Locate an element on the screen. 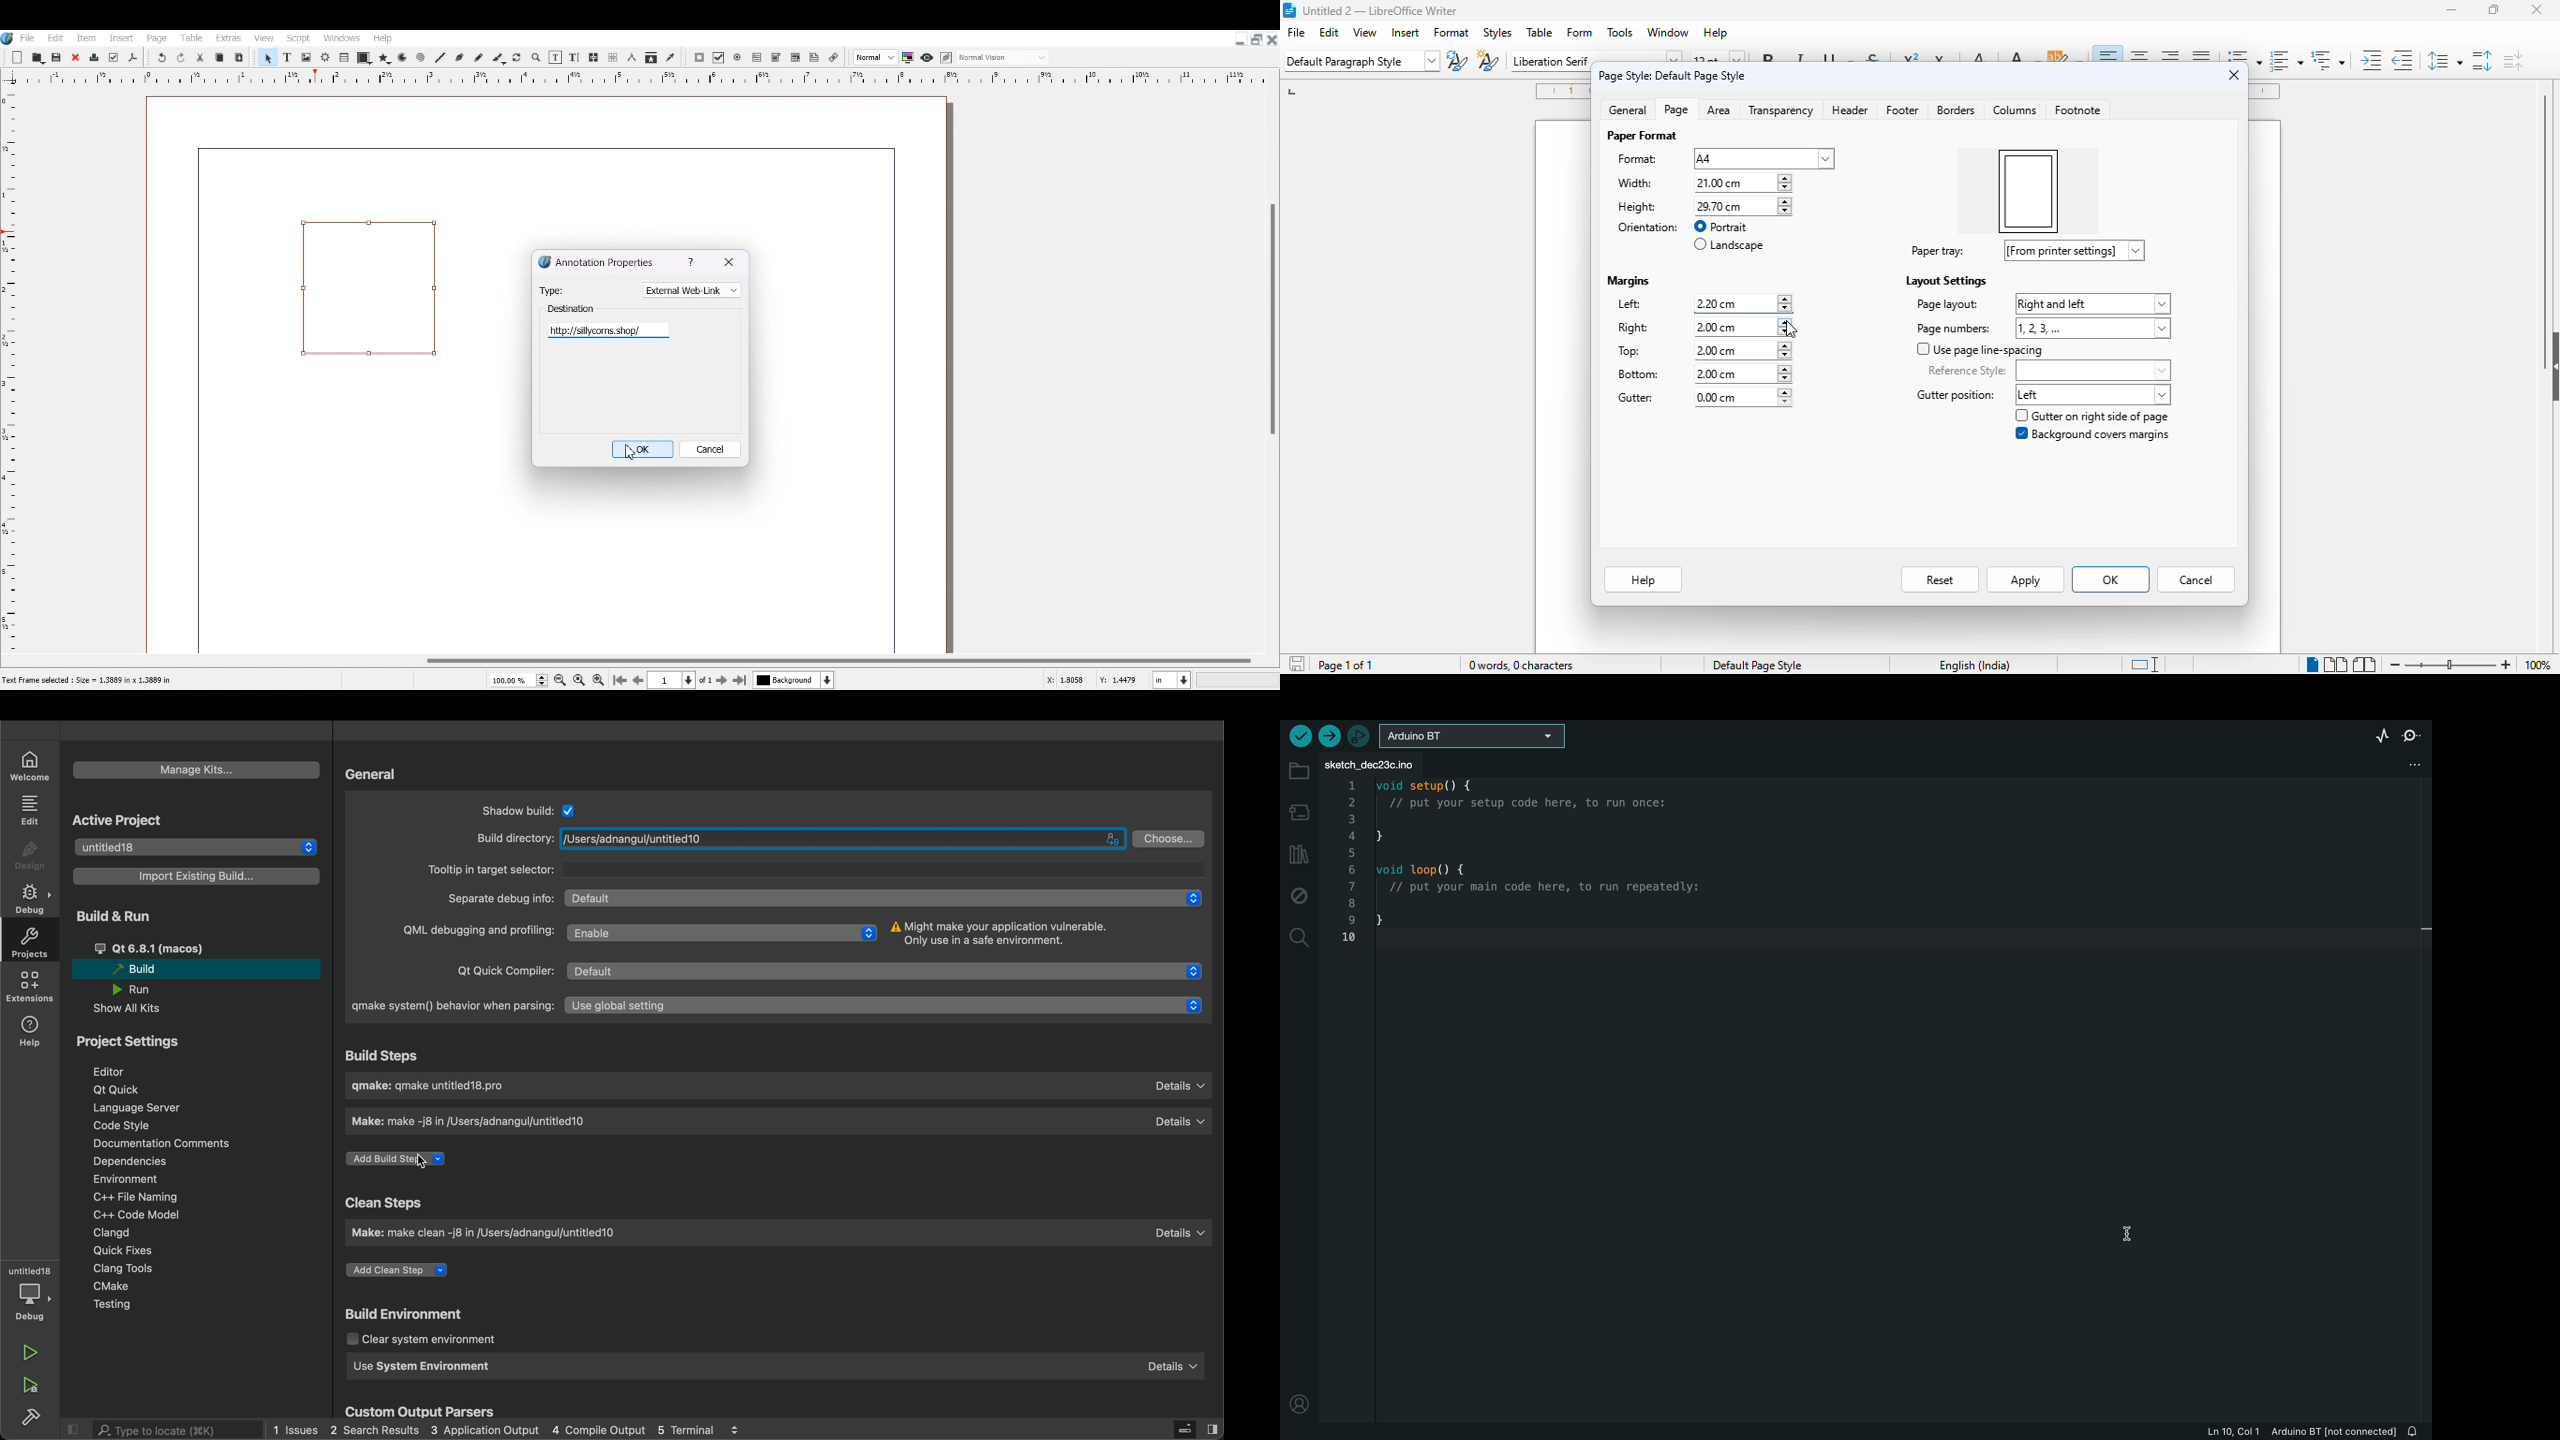 Image resolution: width=2576 pixels, height=1456 pixels. landscape is located at coordinates (1730, 245).